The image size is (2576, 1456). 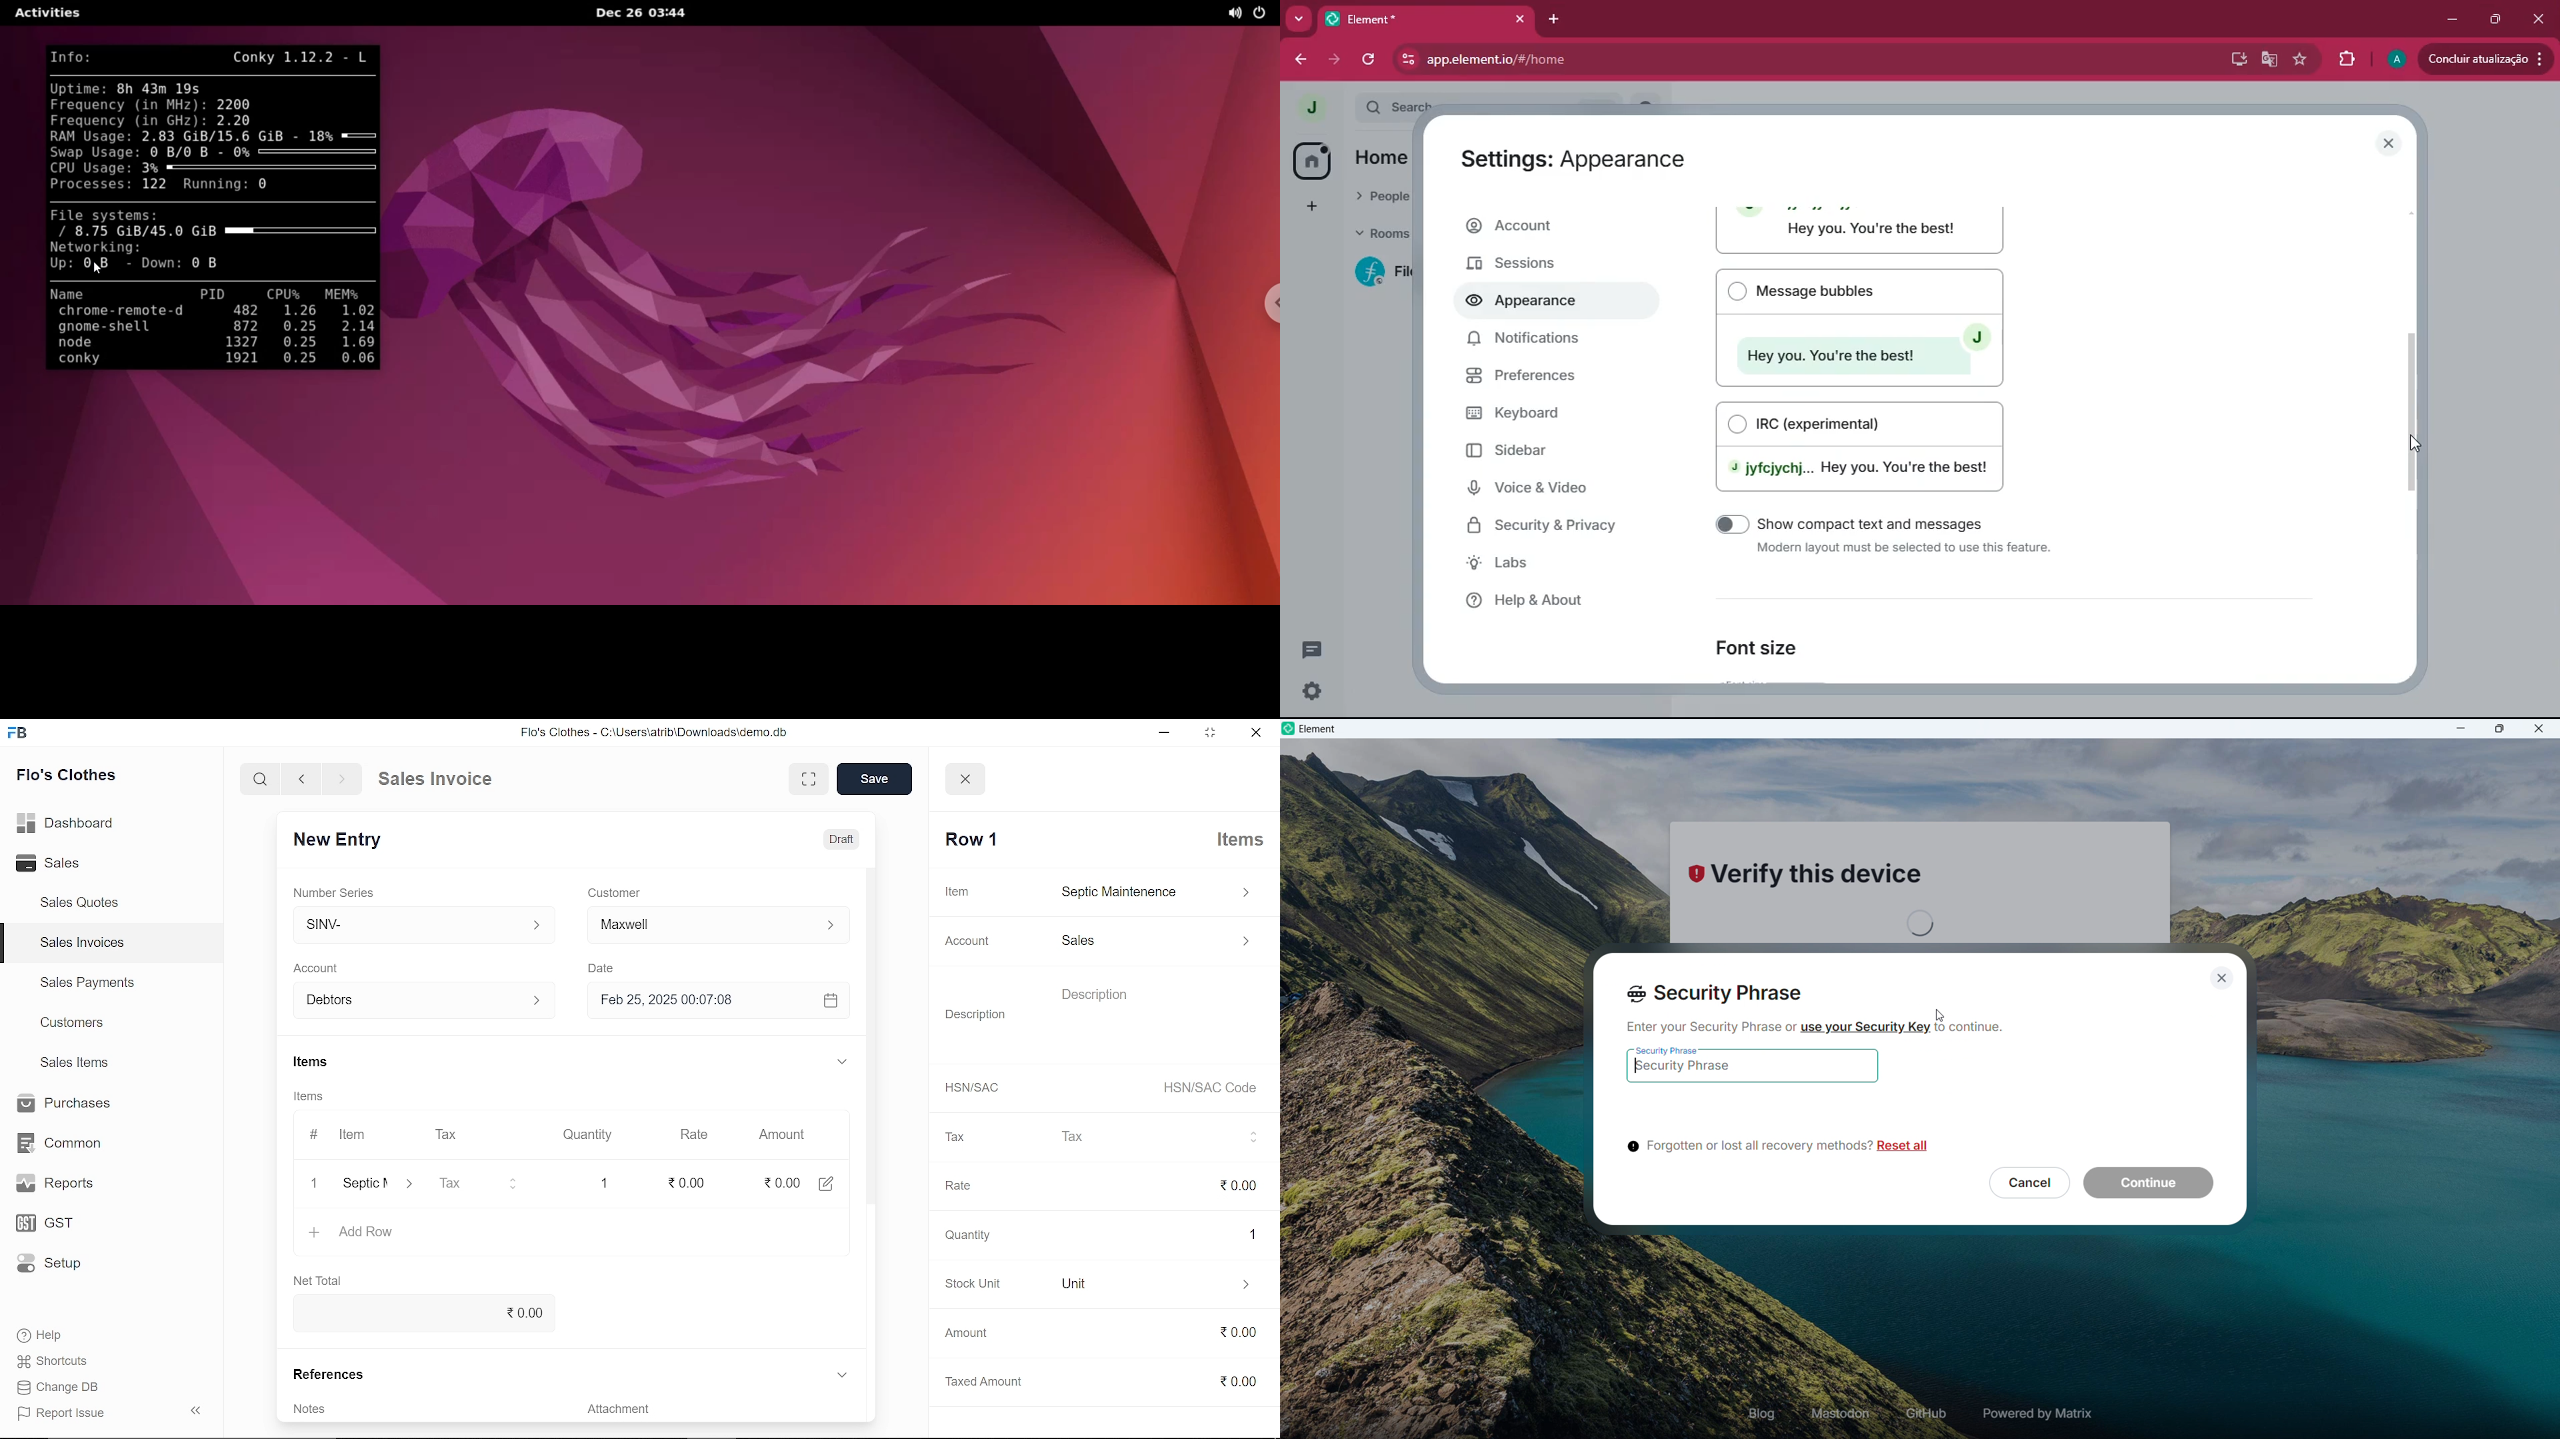 I want to click on Flo's Clothes, so click(x=64, y=778).